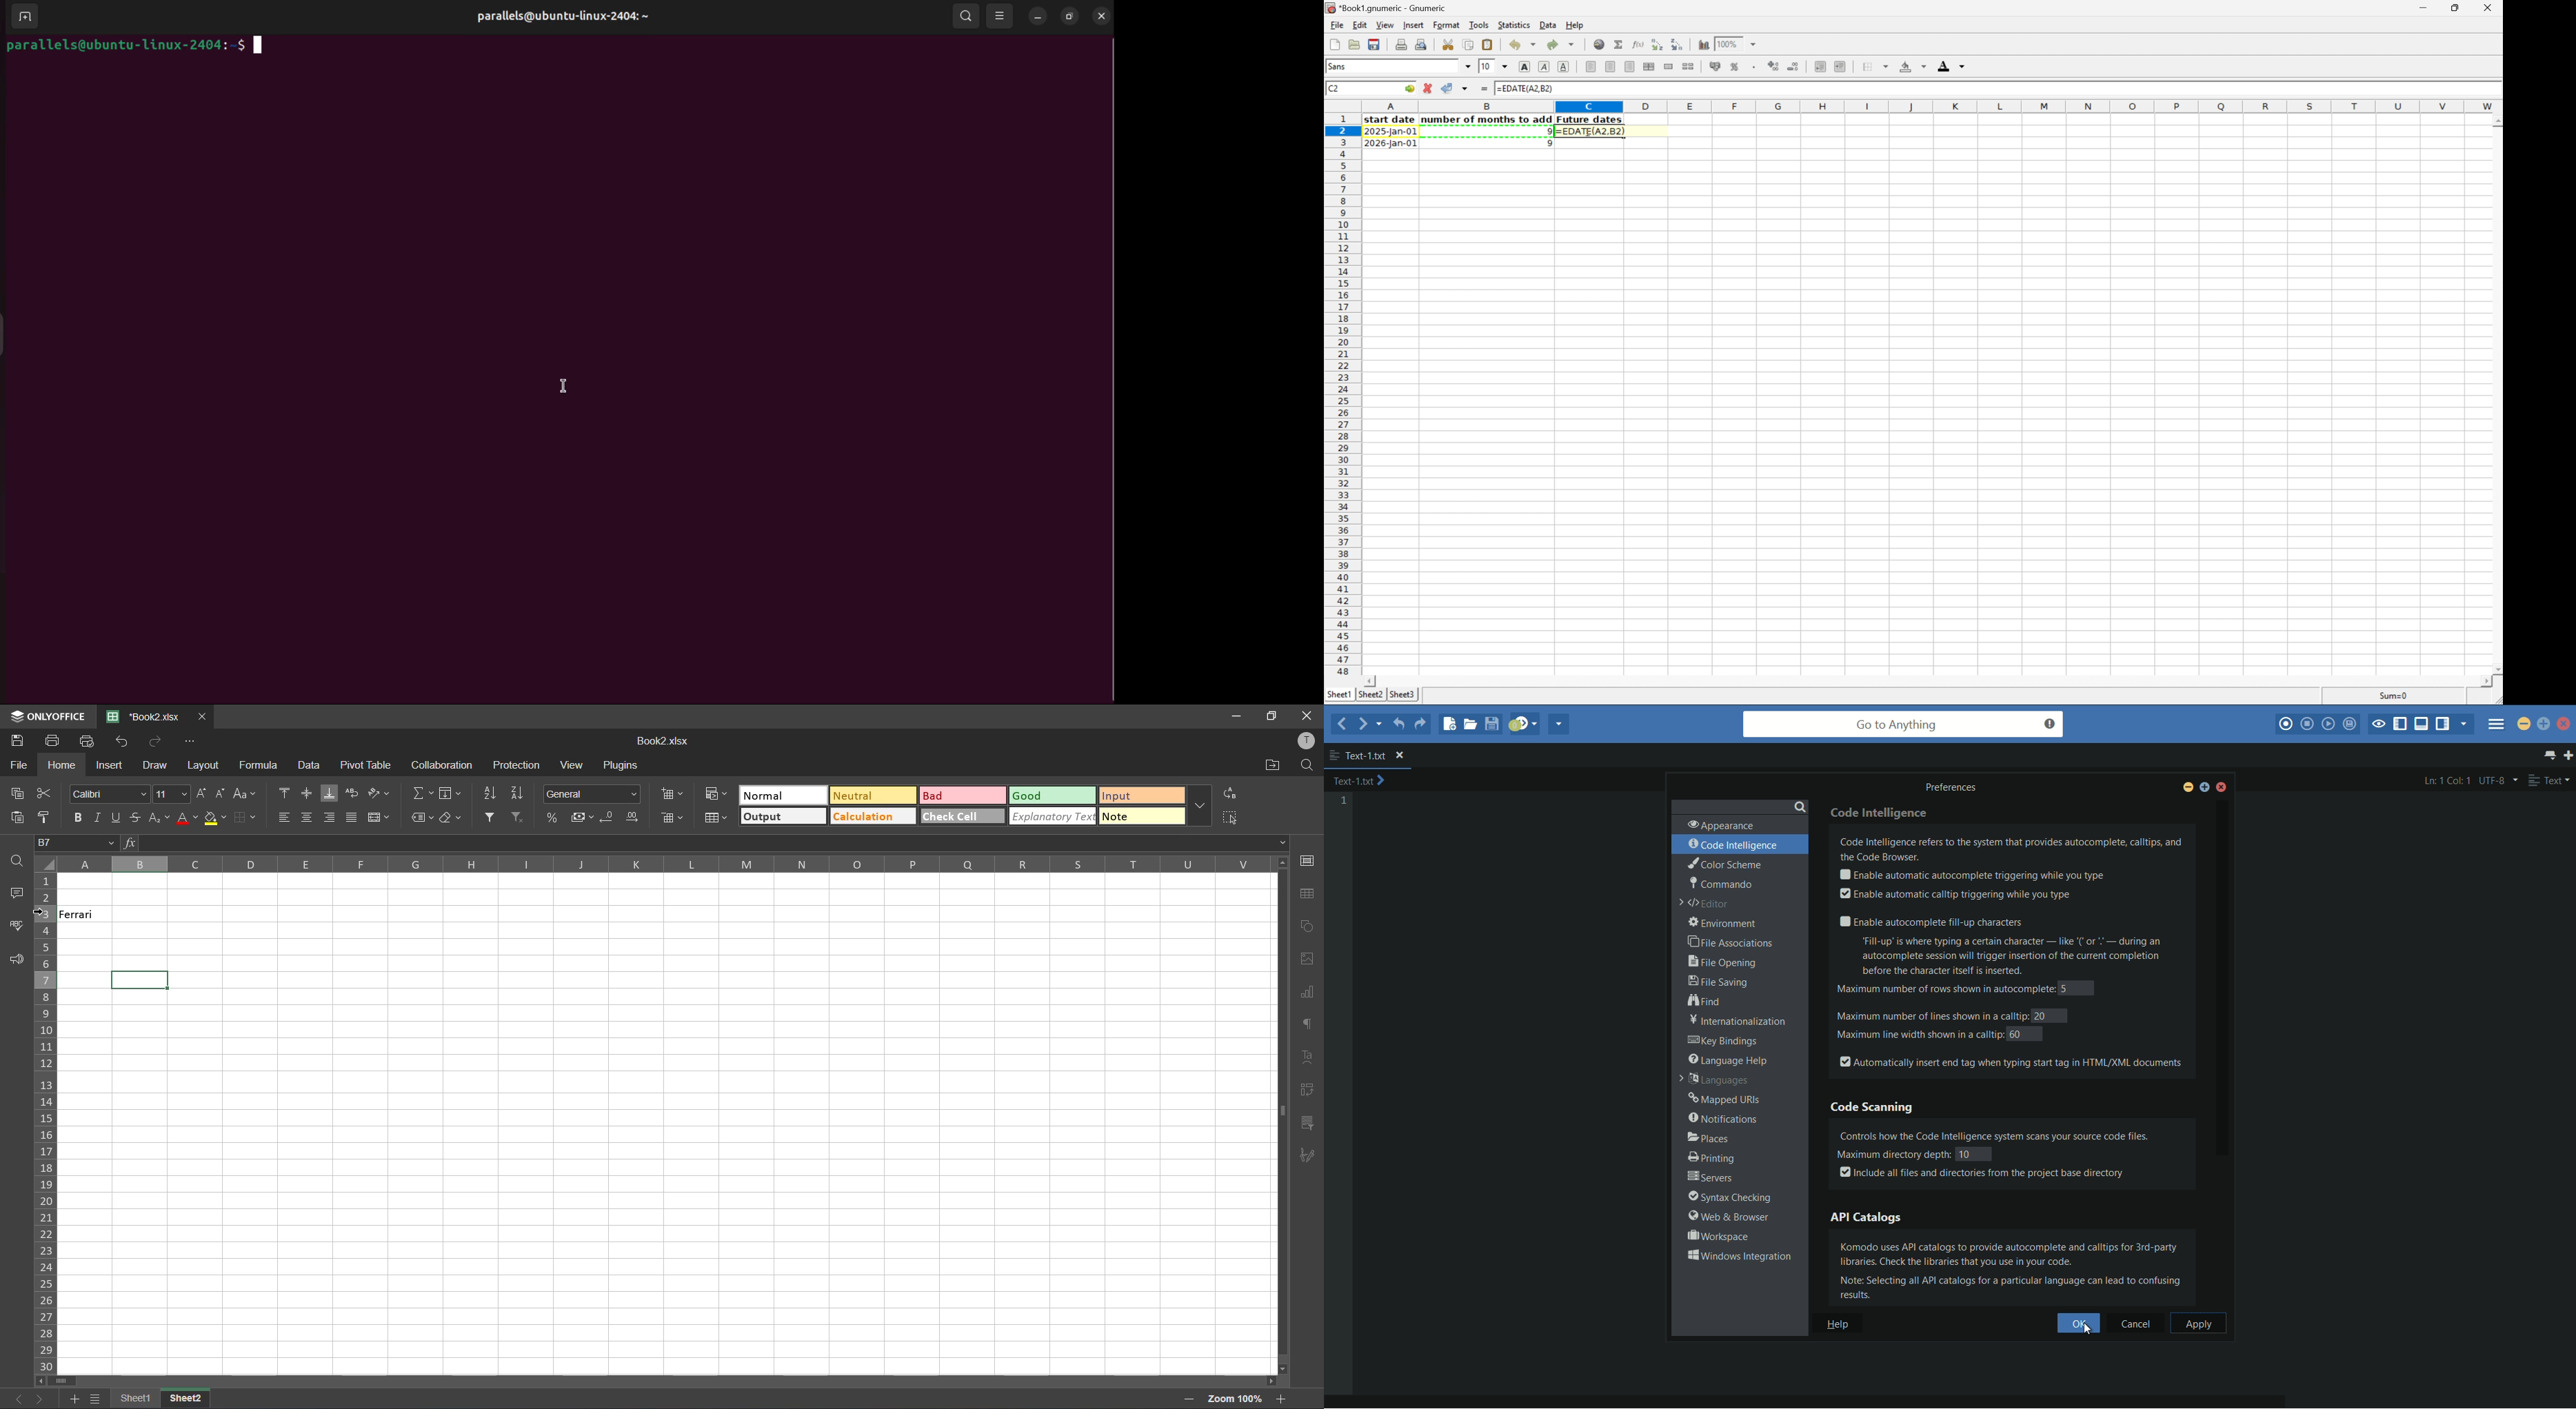  I want to click on 9, so click(1546, 144).